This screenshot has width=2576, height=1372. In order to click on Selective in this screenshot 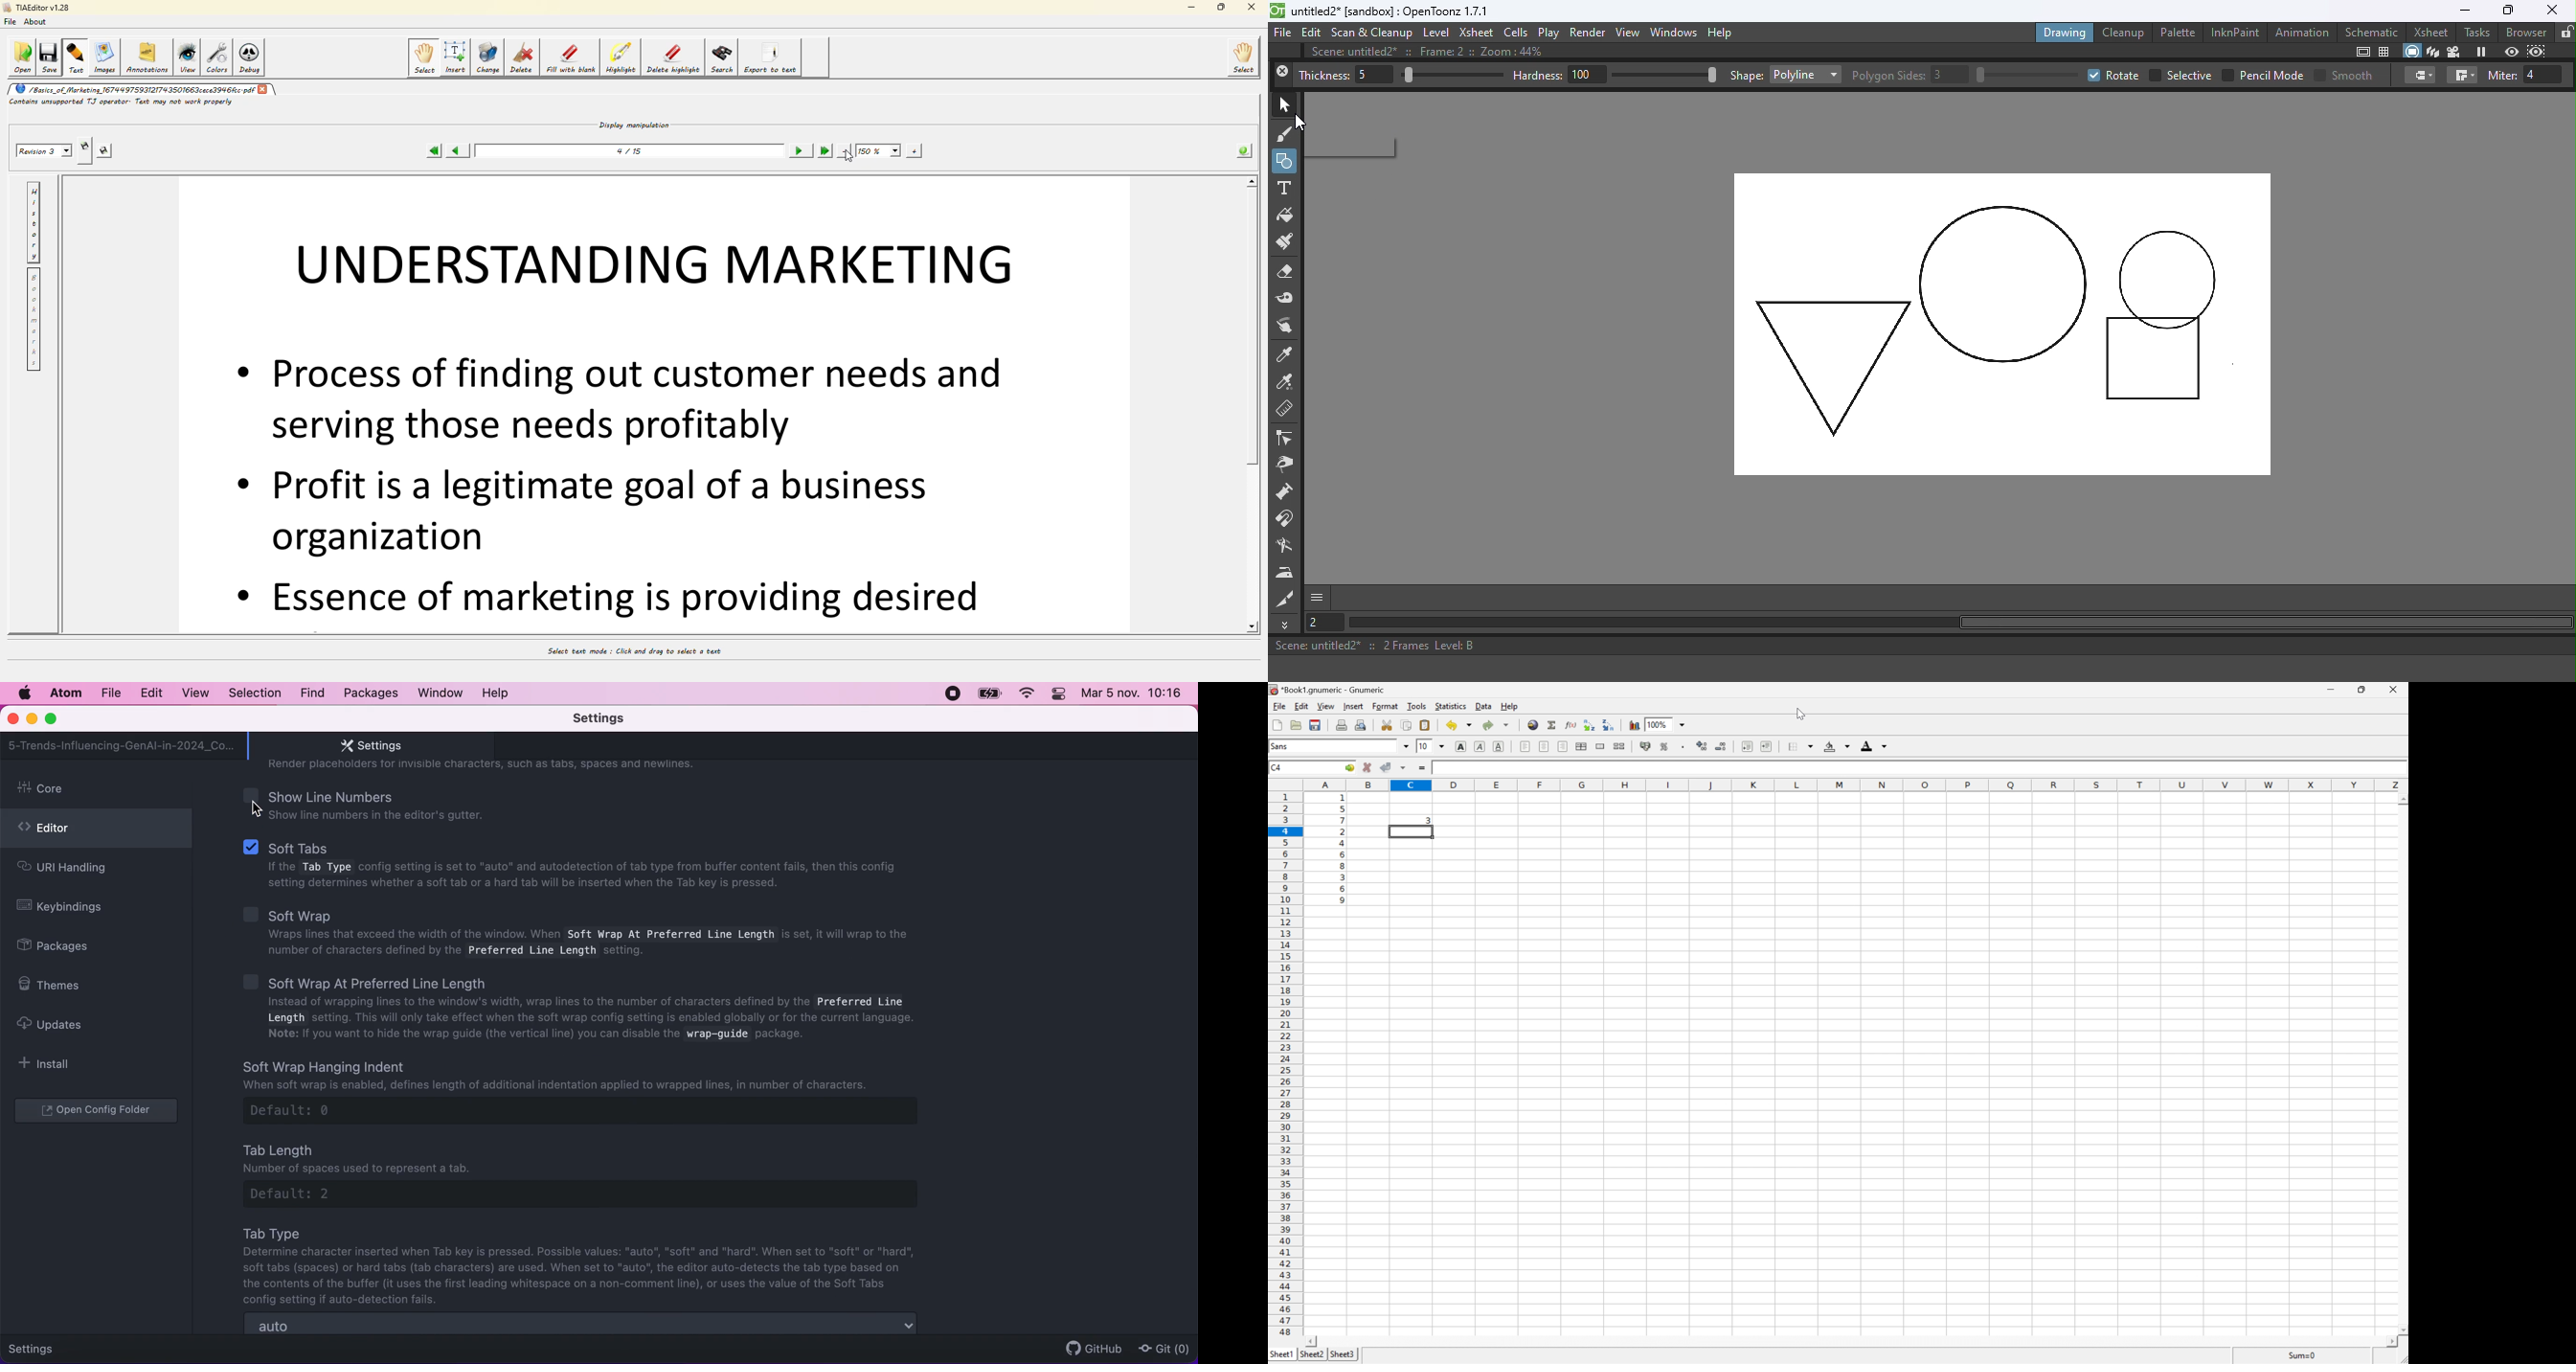, I will do `click(2181, 75)`.